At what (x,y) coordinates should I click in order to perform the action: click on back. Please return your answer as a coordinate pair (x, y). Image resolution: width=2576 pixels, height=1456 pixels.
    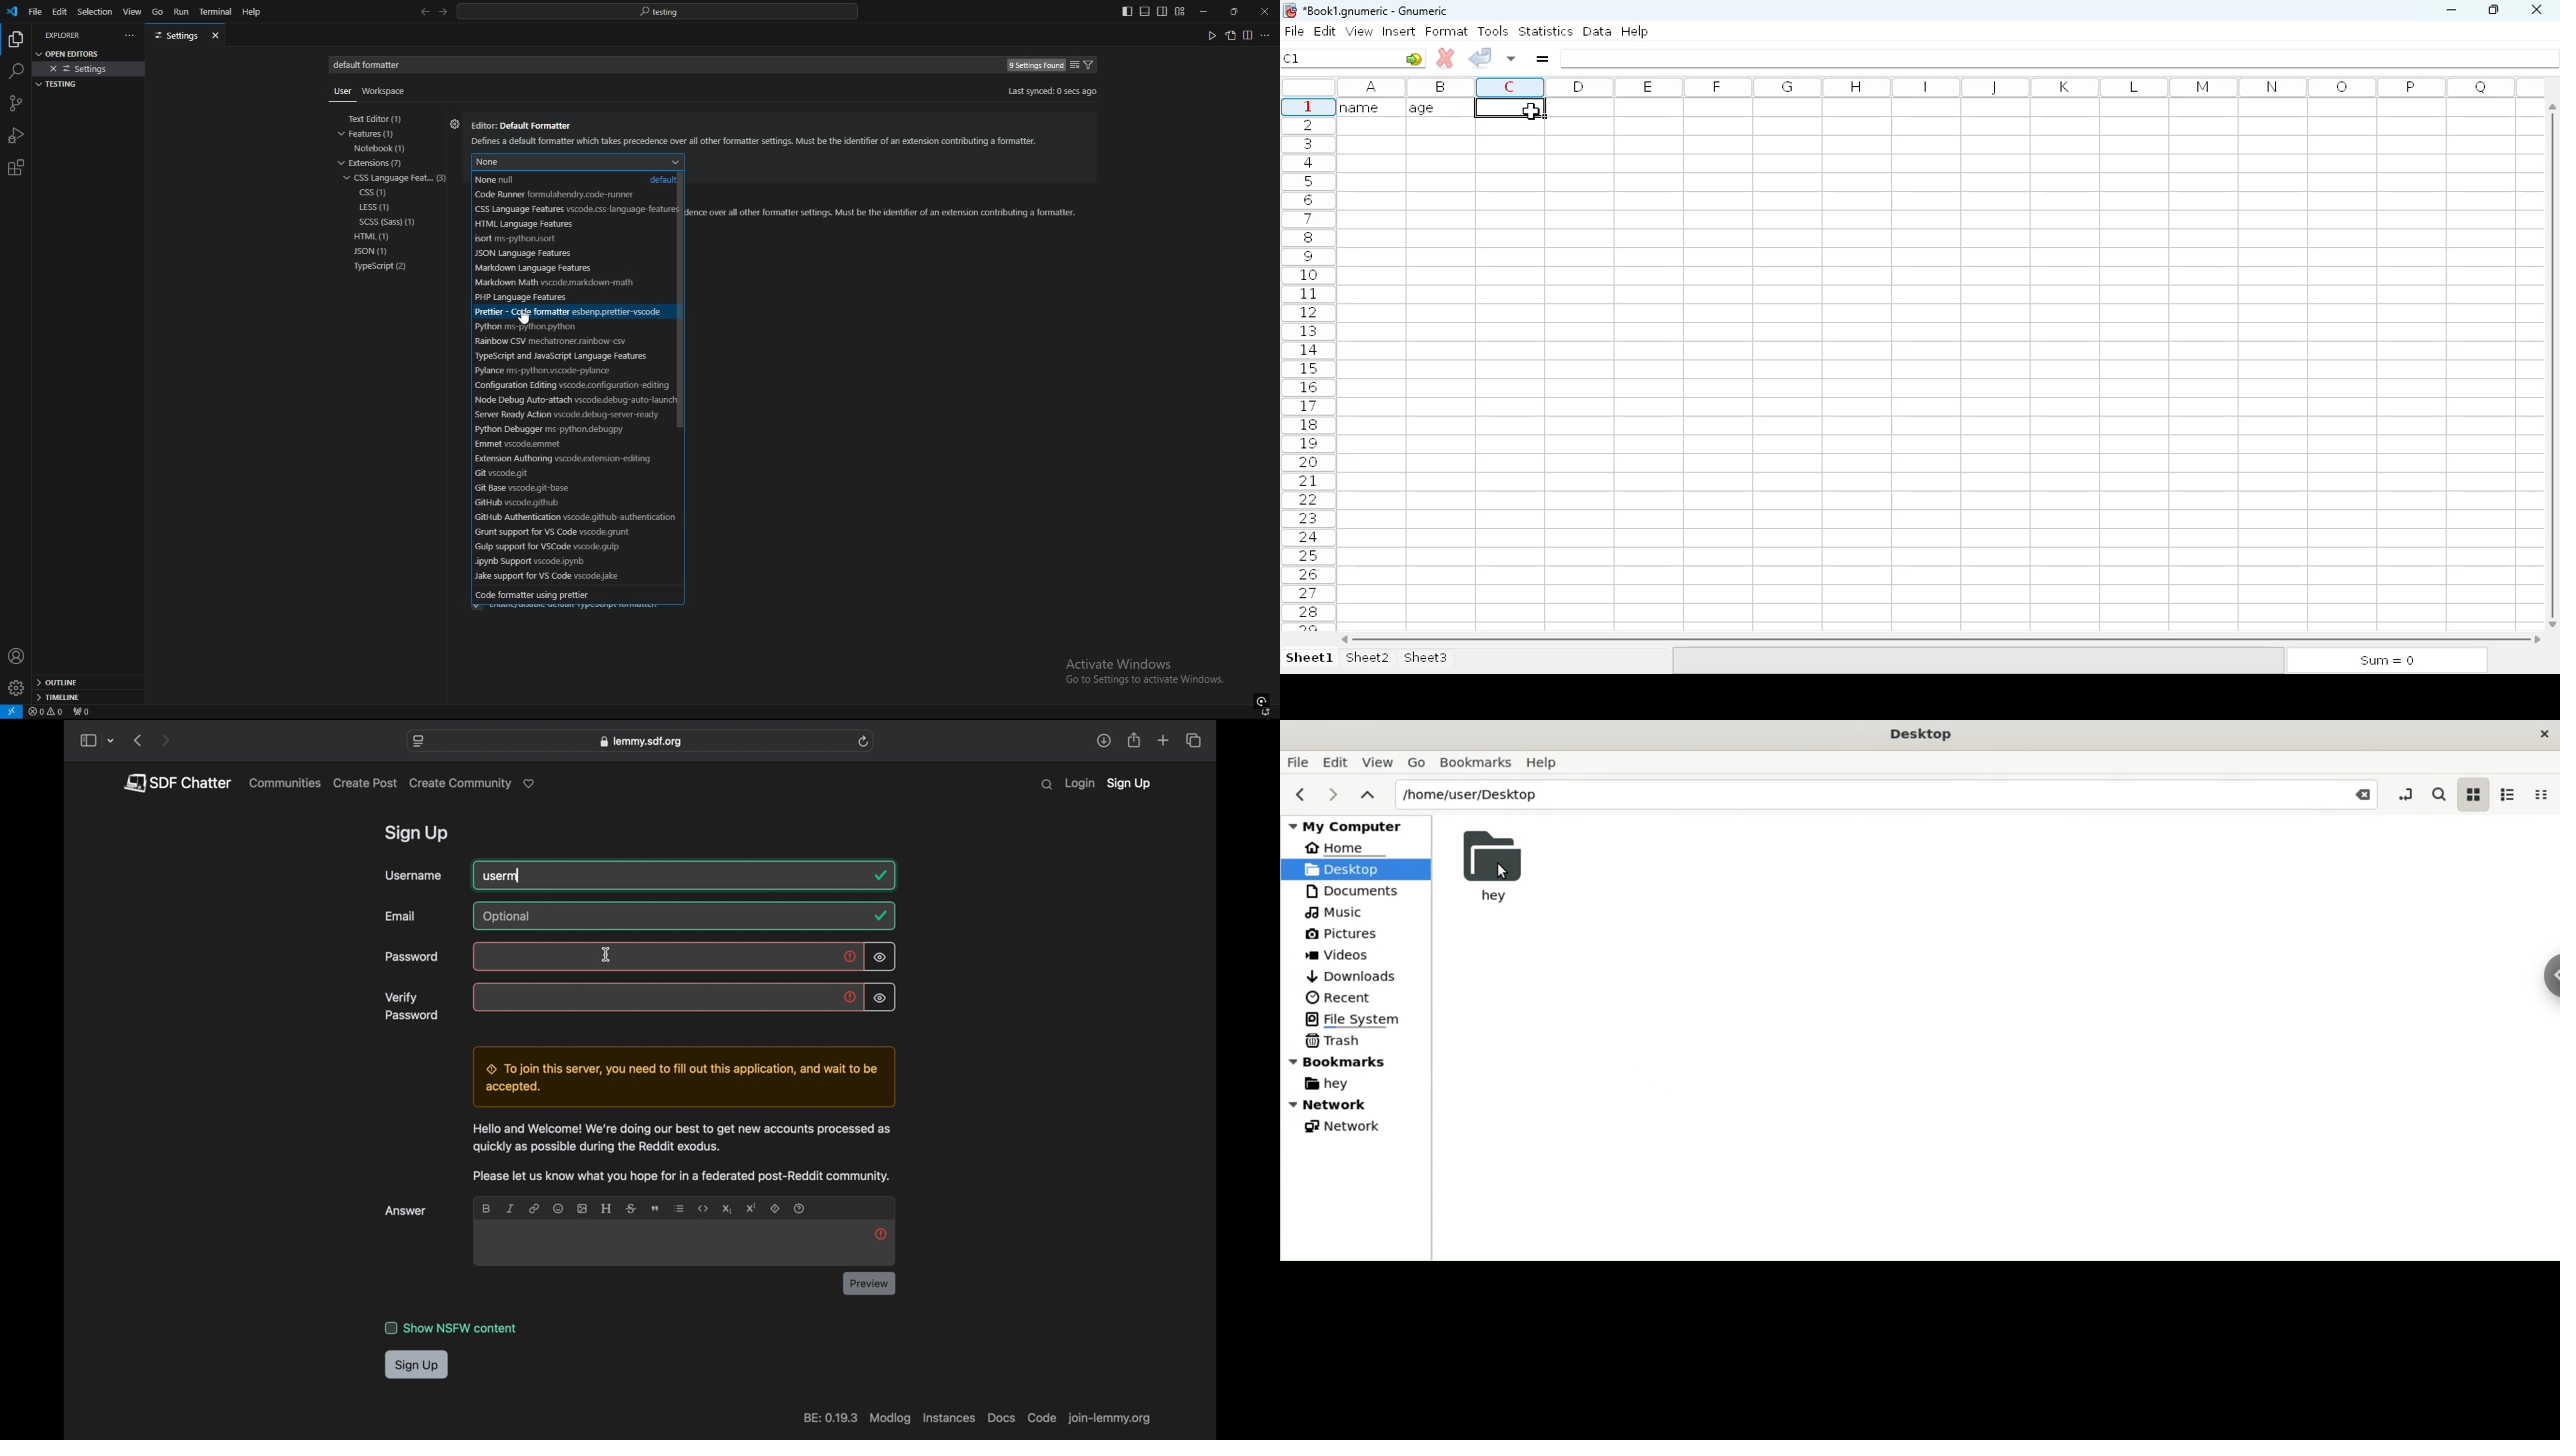
    Looking at the image, I should click on (424, 12).